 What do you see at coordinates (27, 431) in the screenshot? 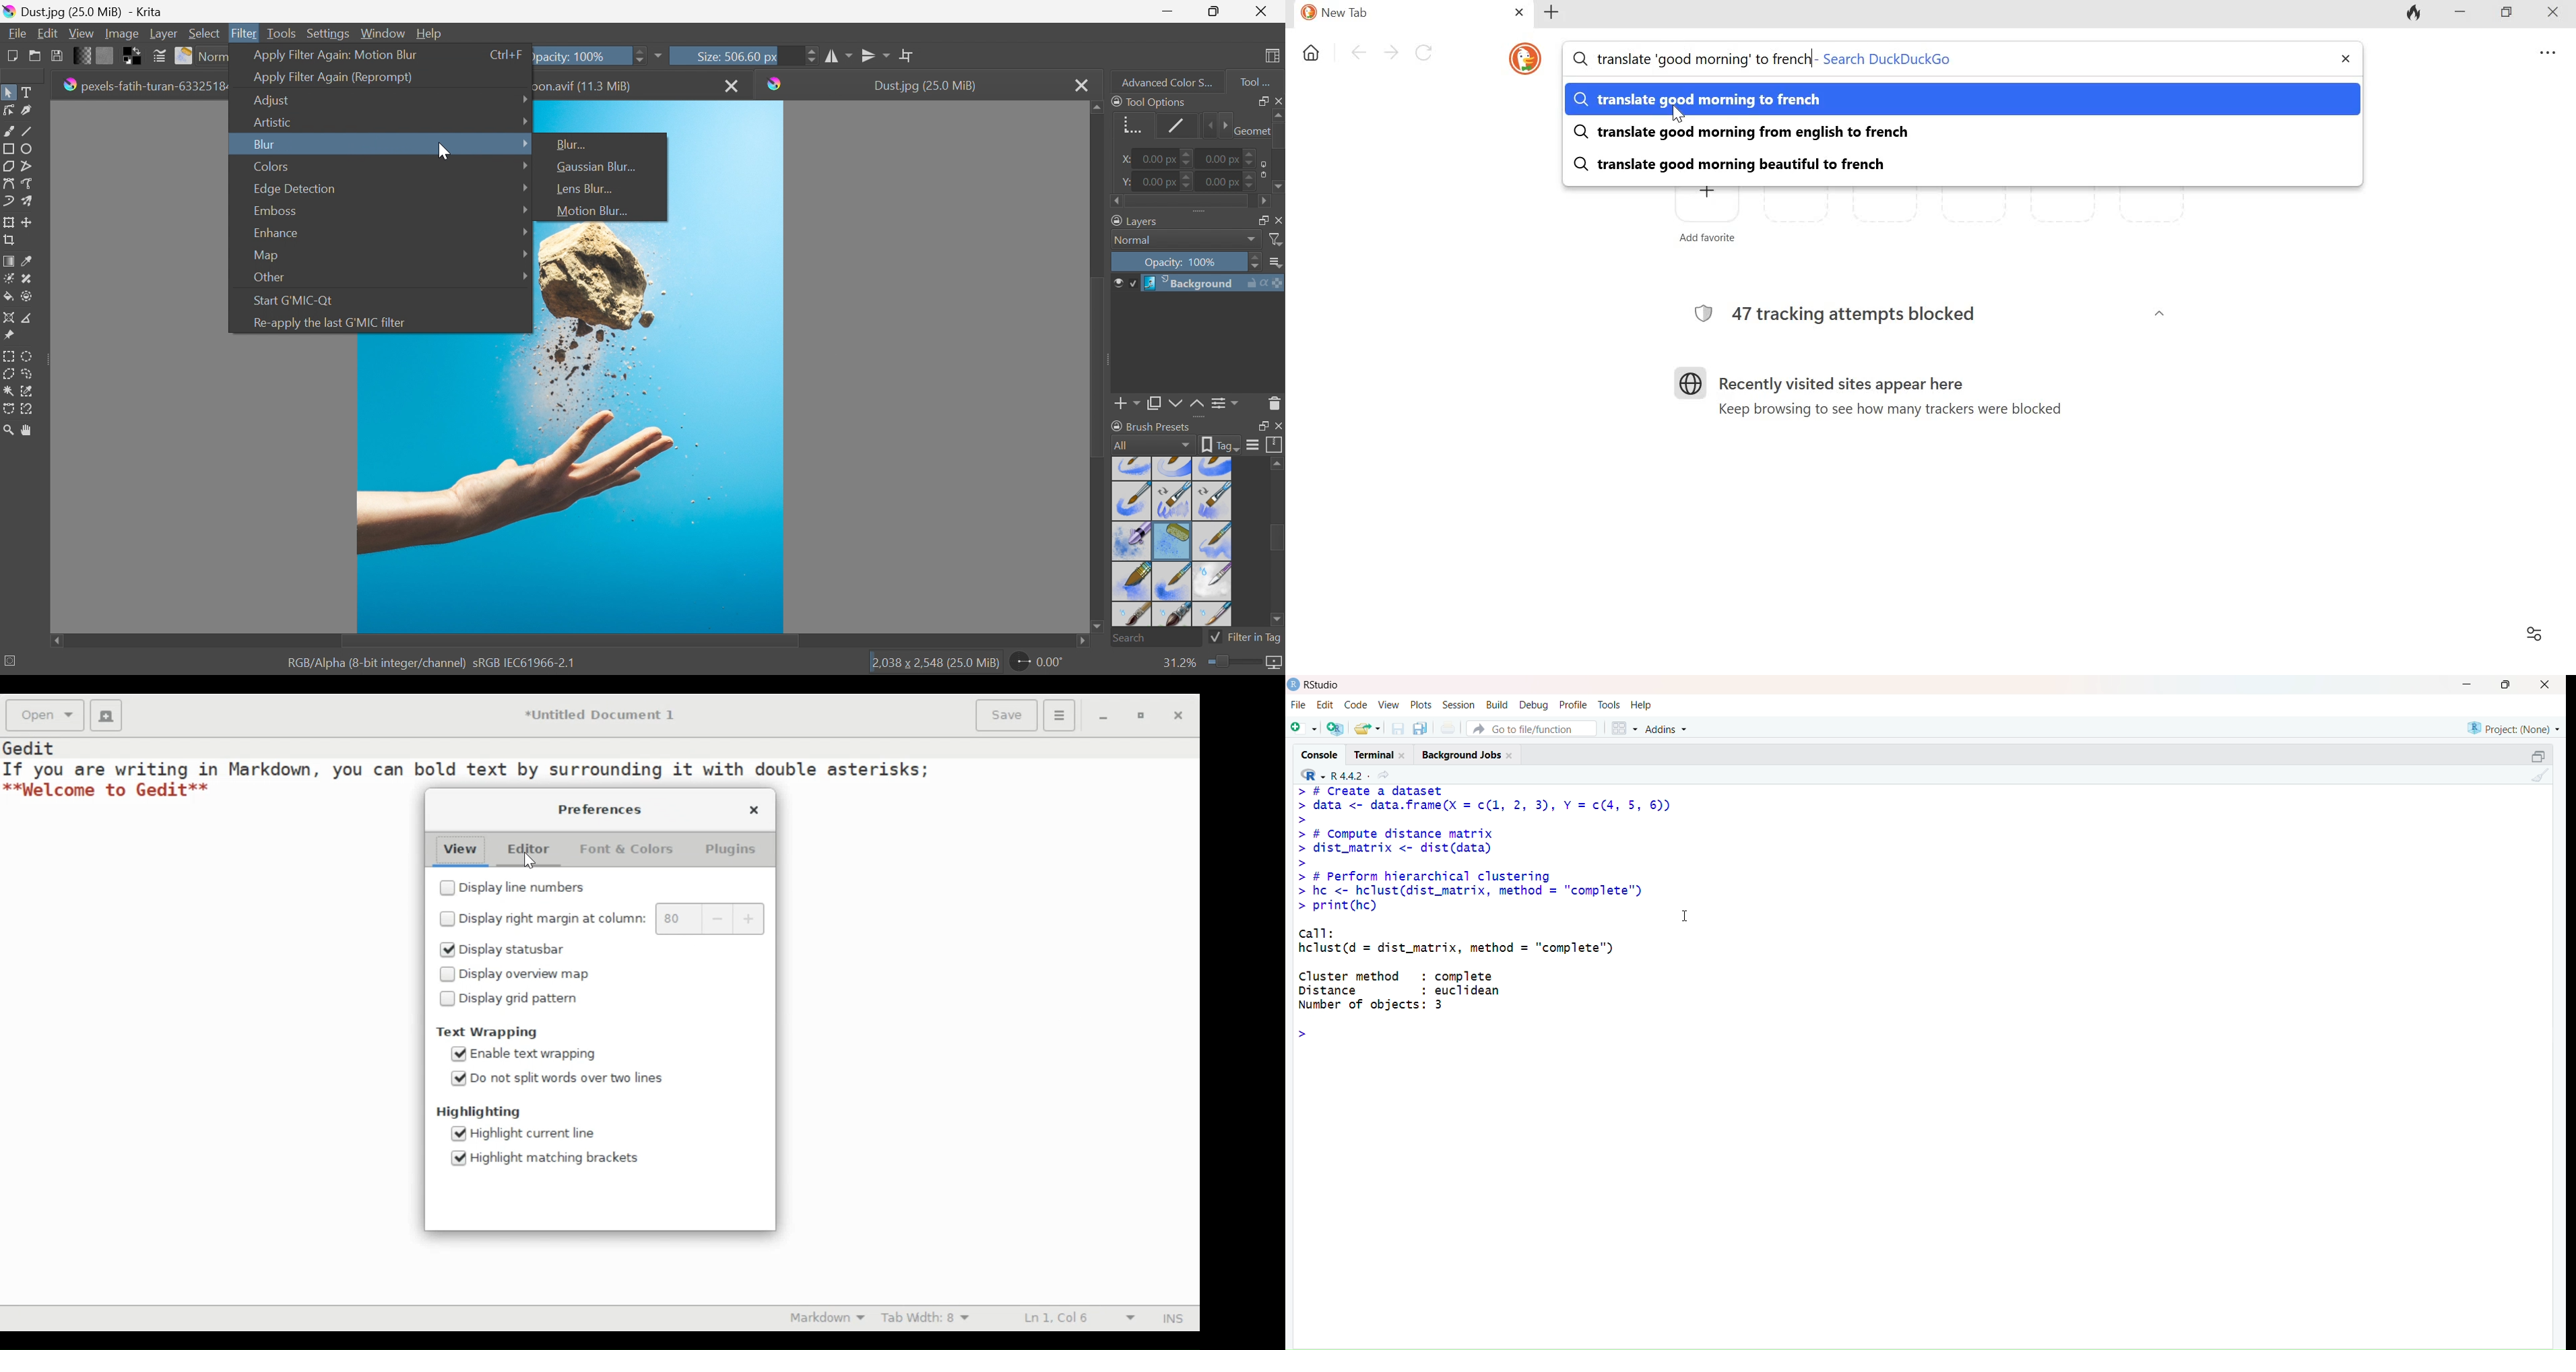
I see `Pan tool` at bounding box center [27, 431].